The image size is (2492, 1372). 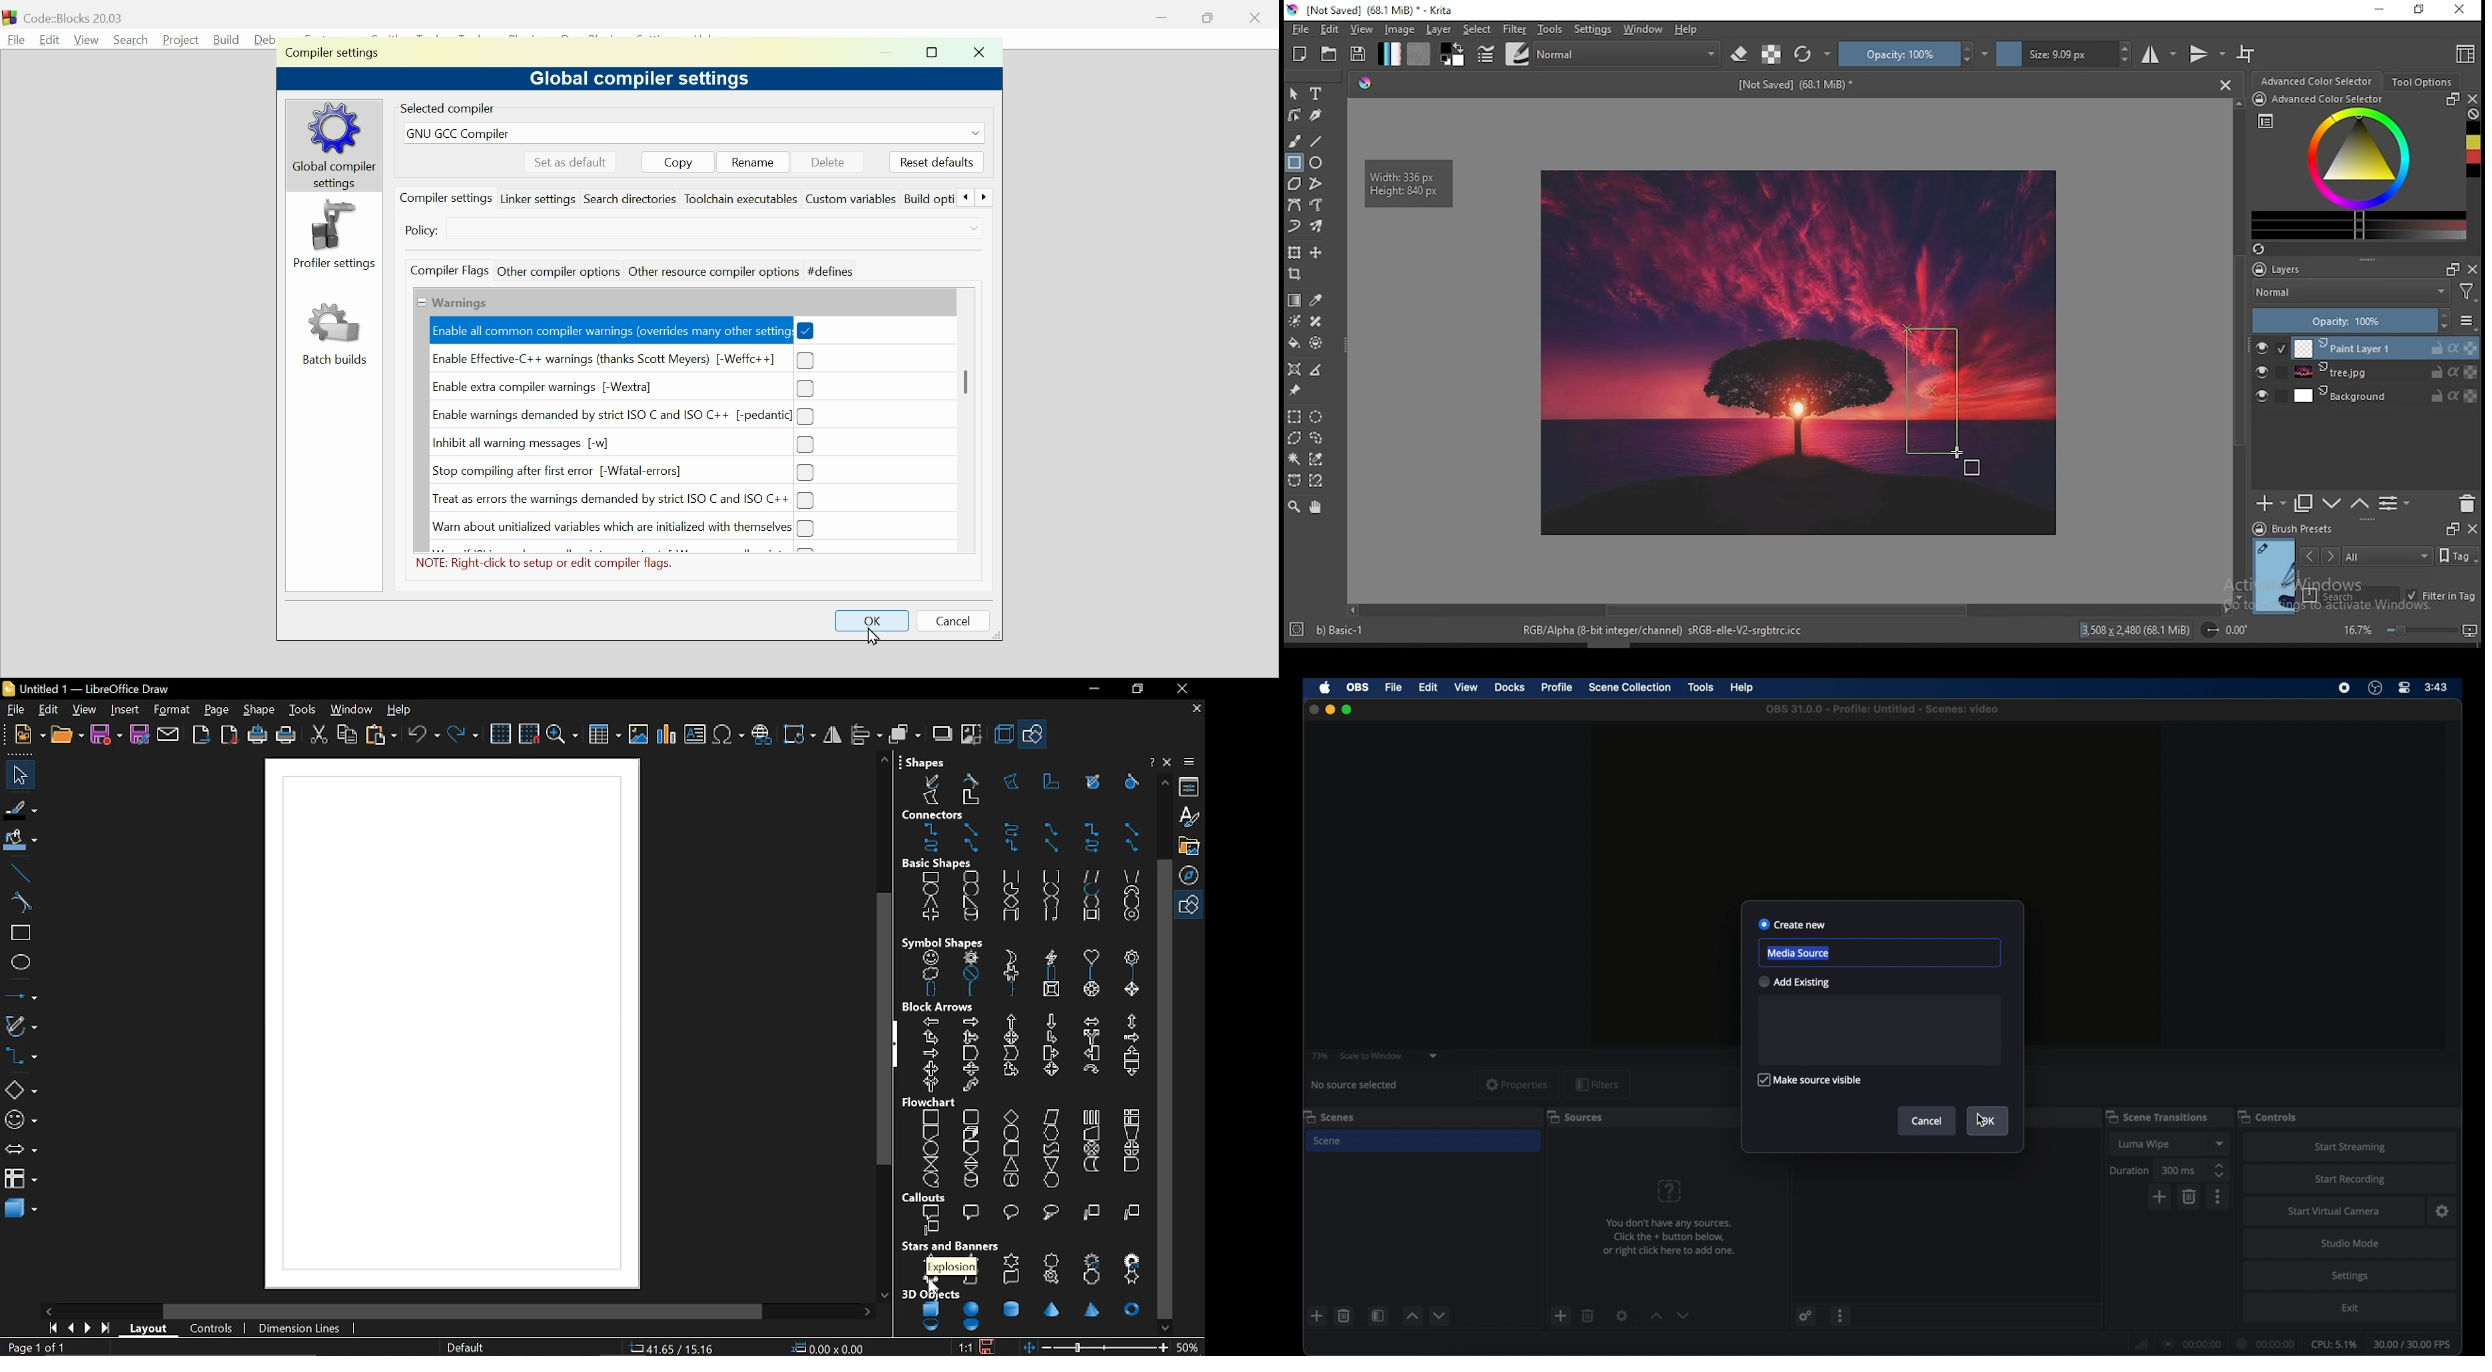 I want to click on scaling factor (1:1), so click(x=966, y=1347).